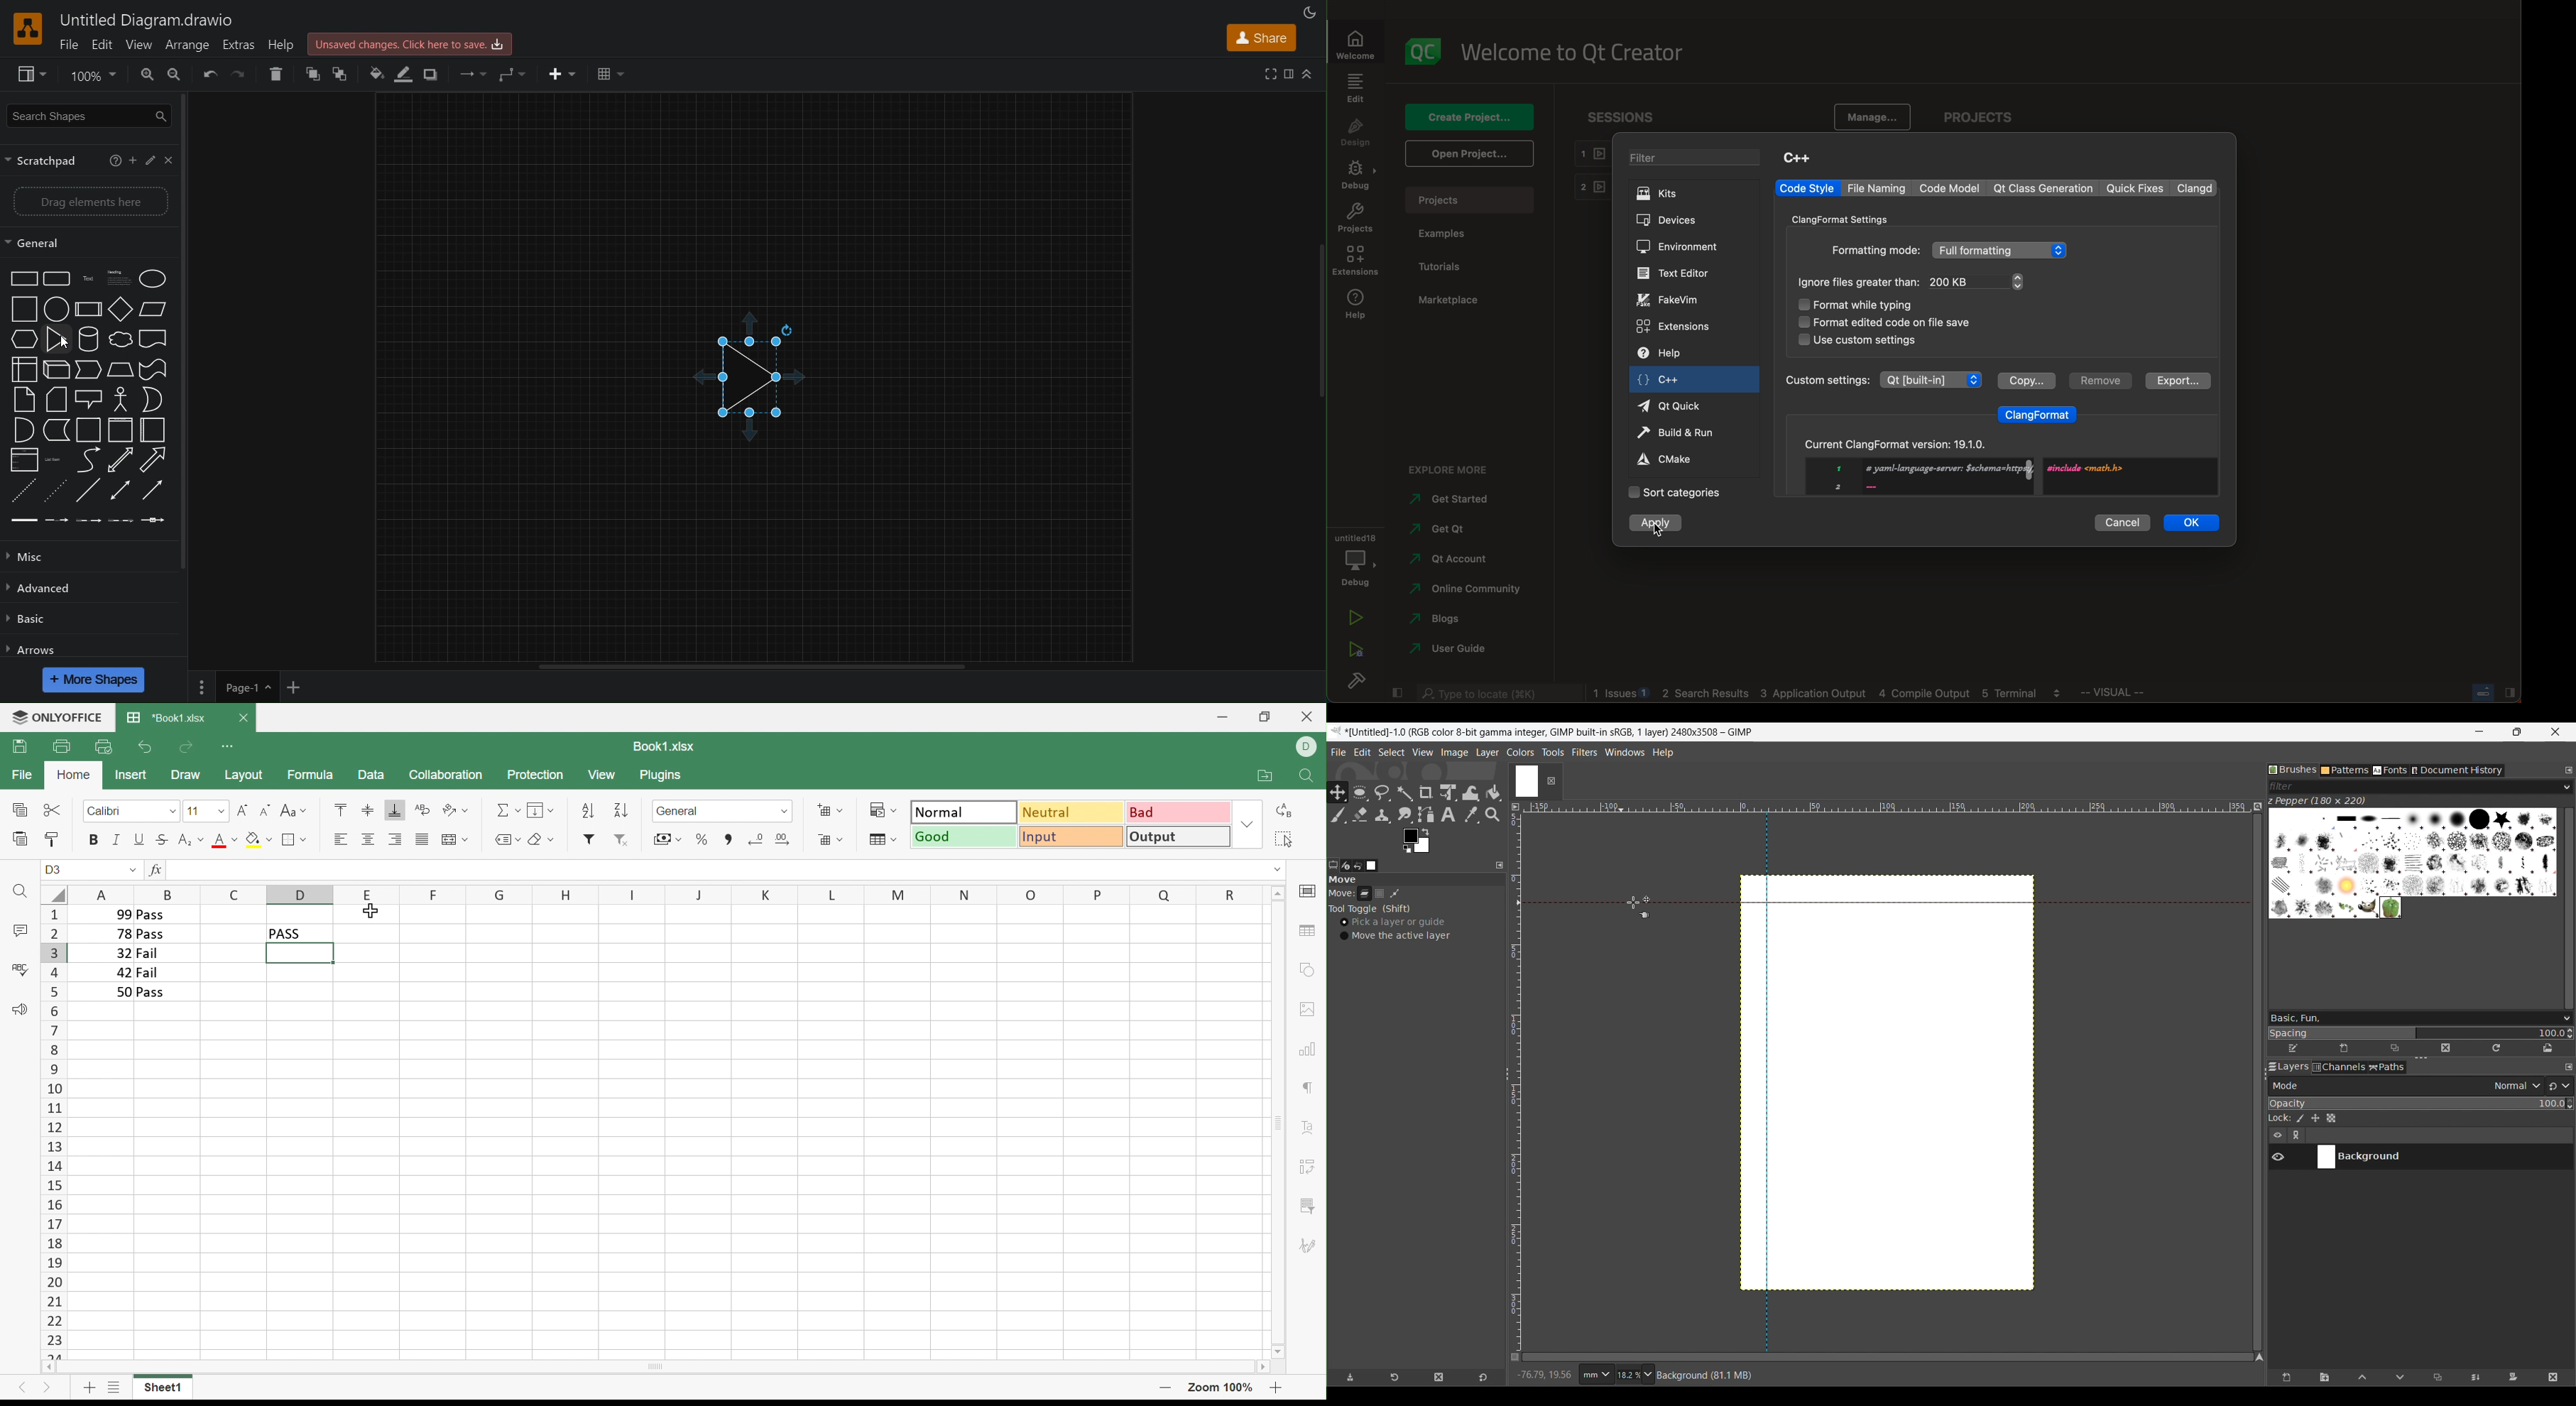 The height and width of the screenshot is (1428, 2576). What do you see at coordinates (152, 993) in the screenshot?
I see `Pass` at bounding box center [152, 993].